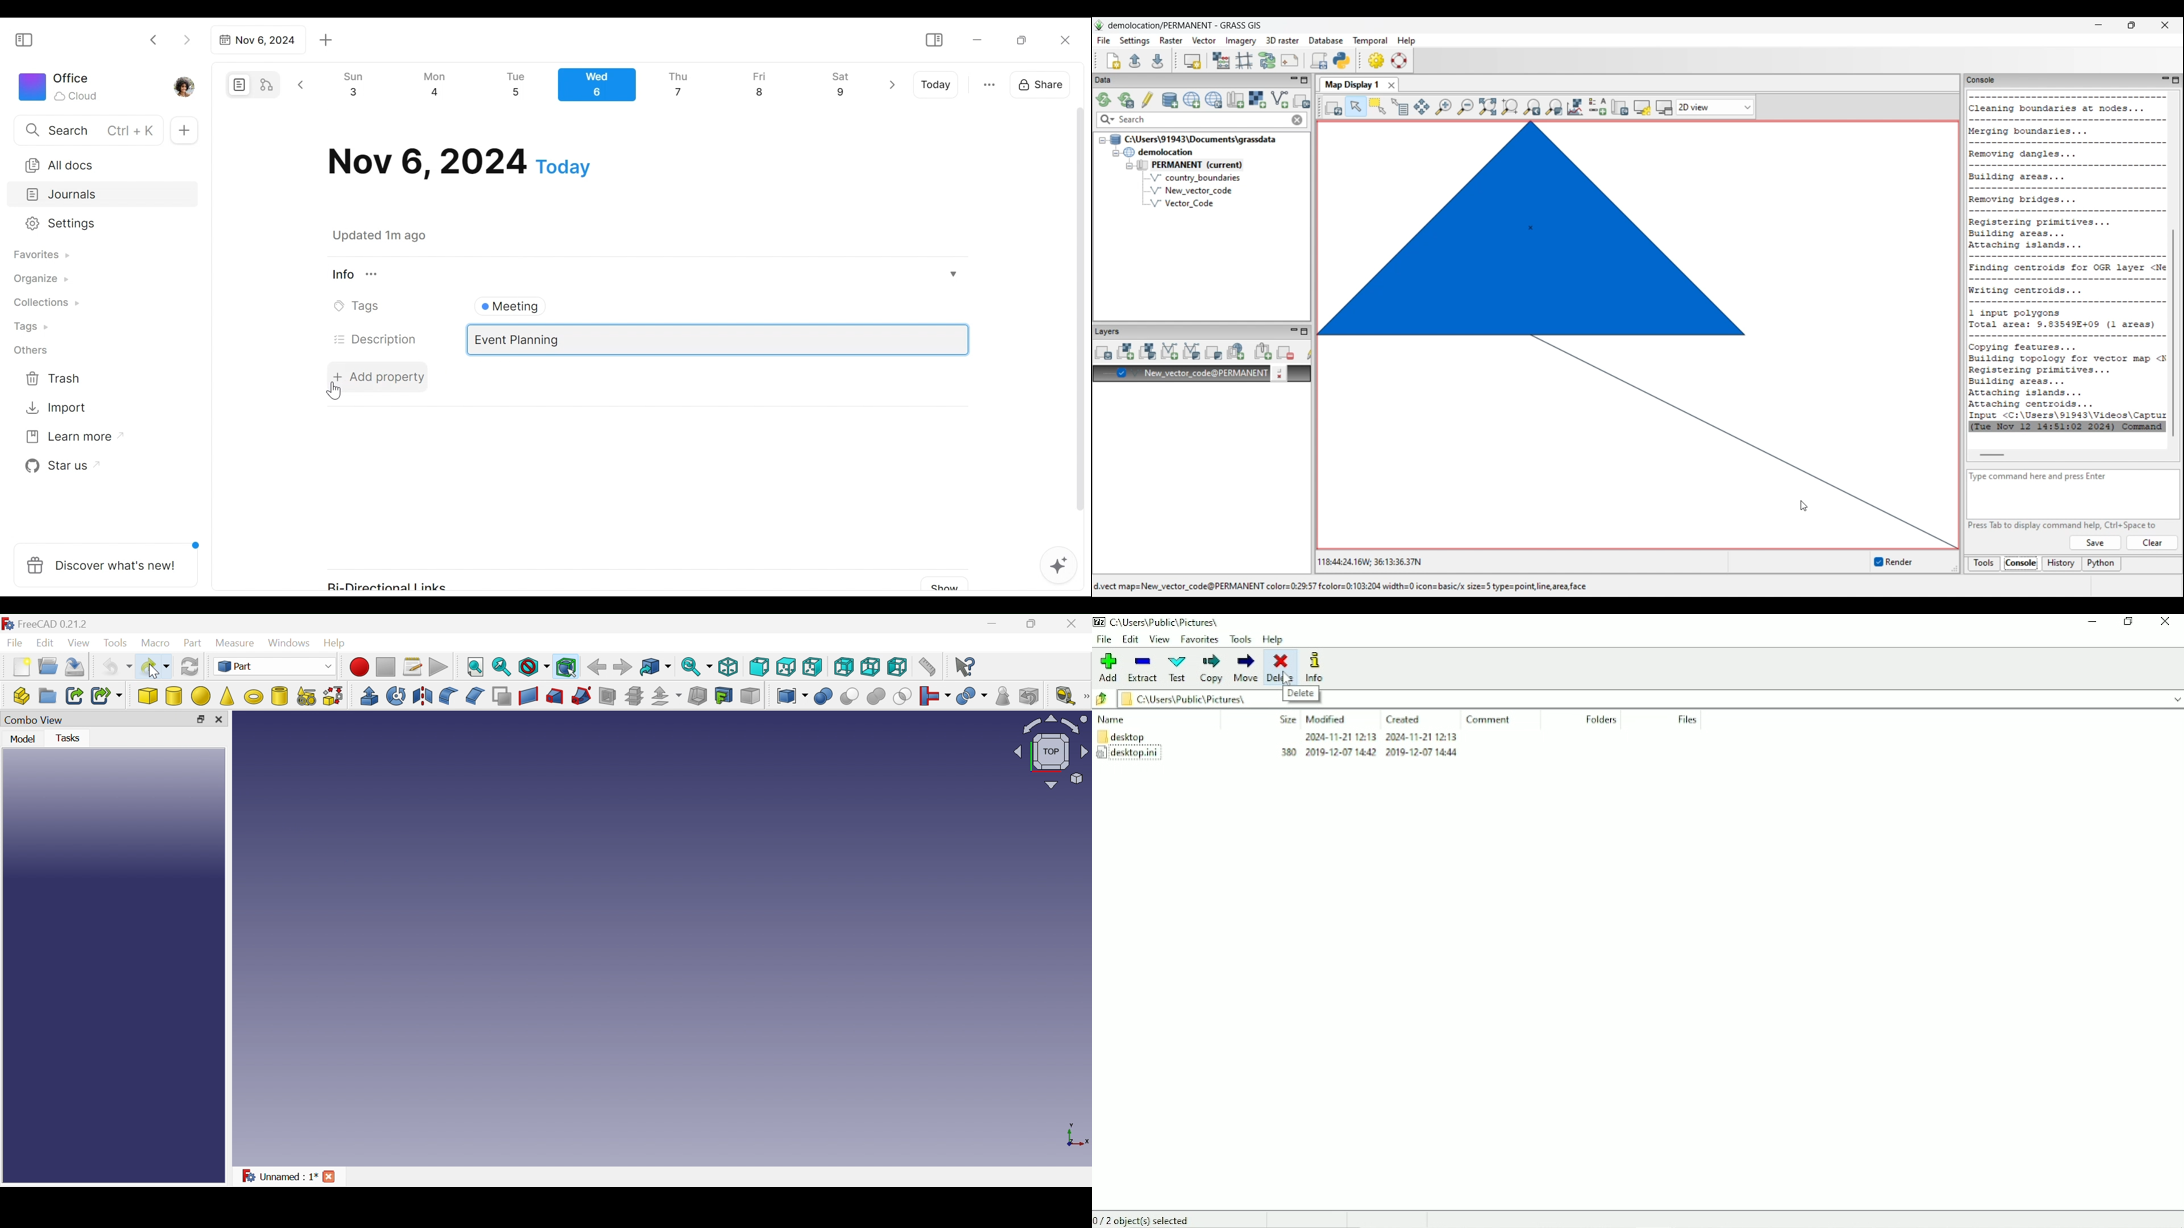 The image size is (2184, 1232). I want to click on Minimize, so click(1031, 625).